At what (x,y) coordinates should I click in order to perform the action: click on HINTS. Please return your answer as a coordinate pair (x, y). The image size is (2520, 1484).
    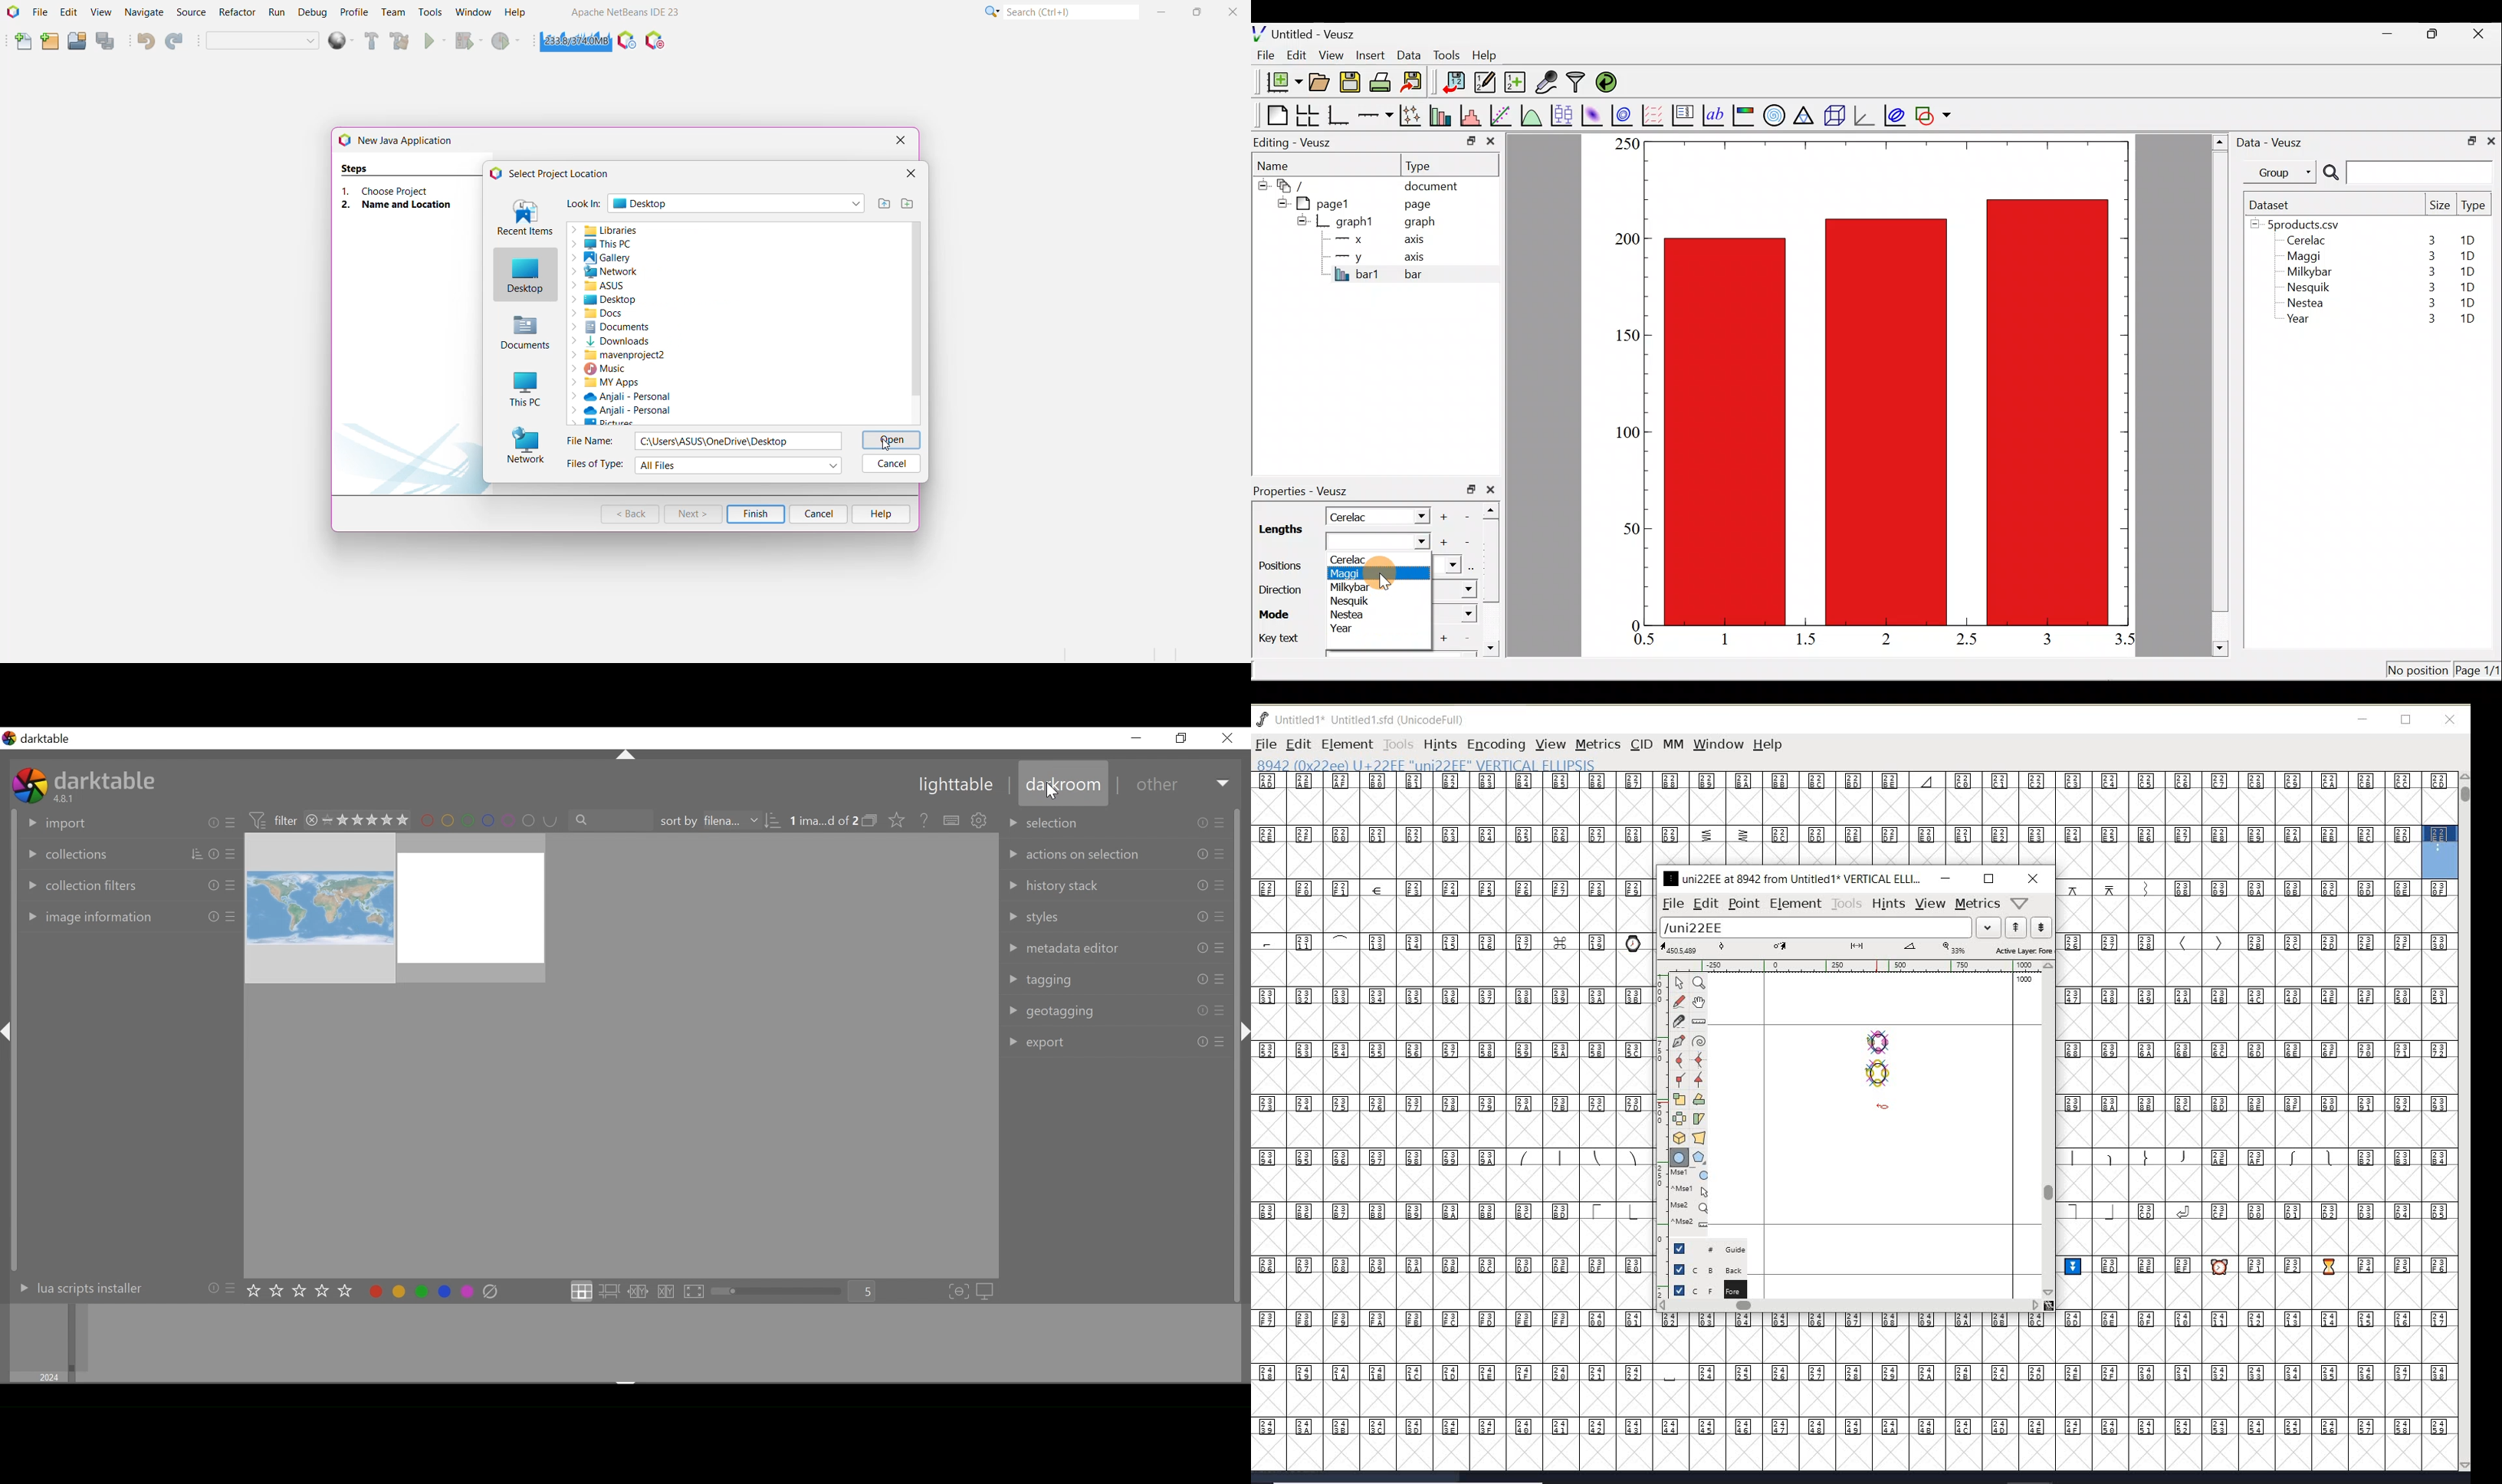
    Looking at the image, I should click on (1439, 745).